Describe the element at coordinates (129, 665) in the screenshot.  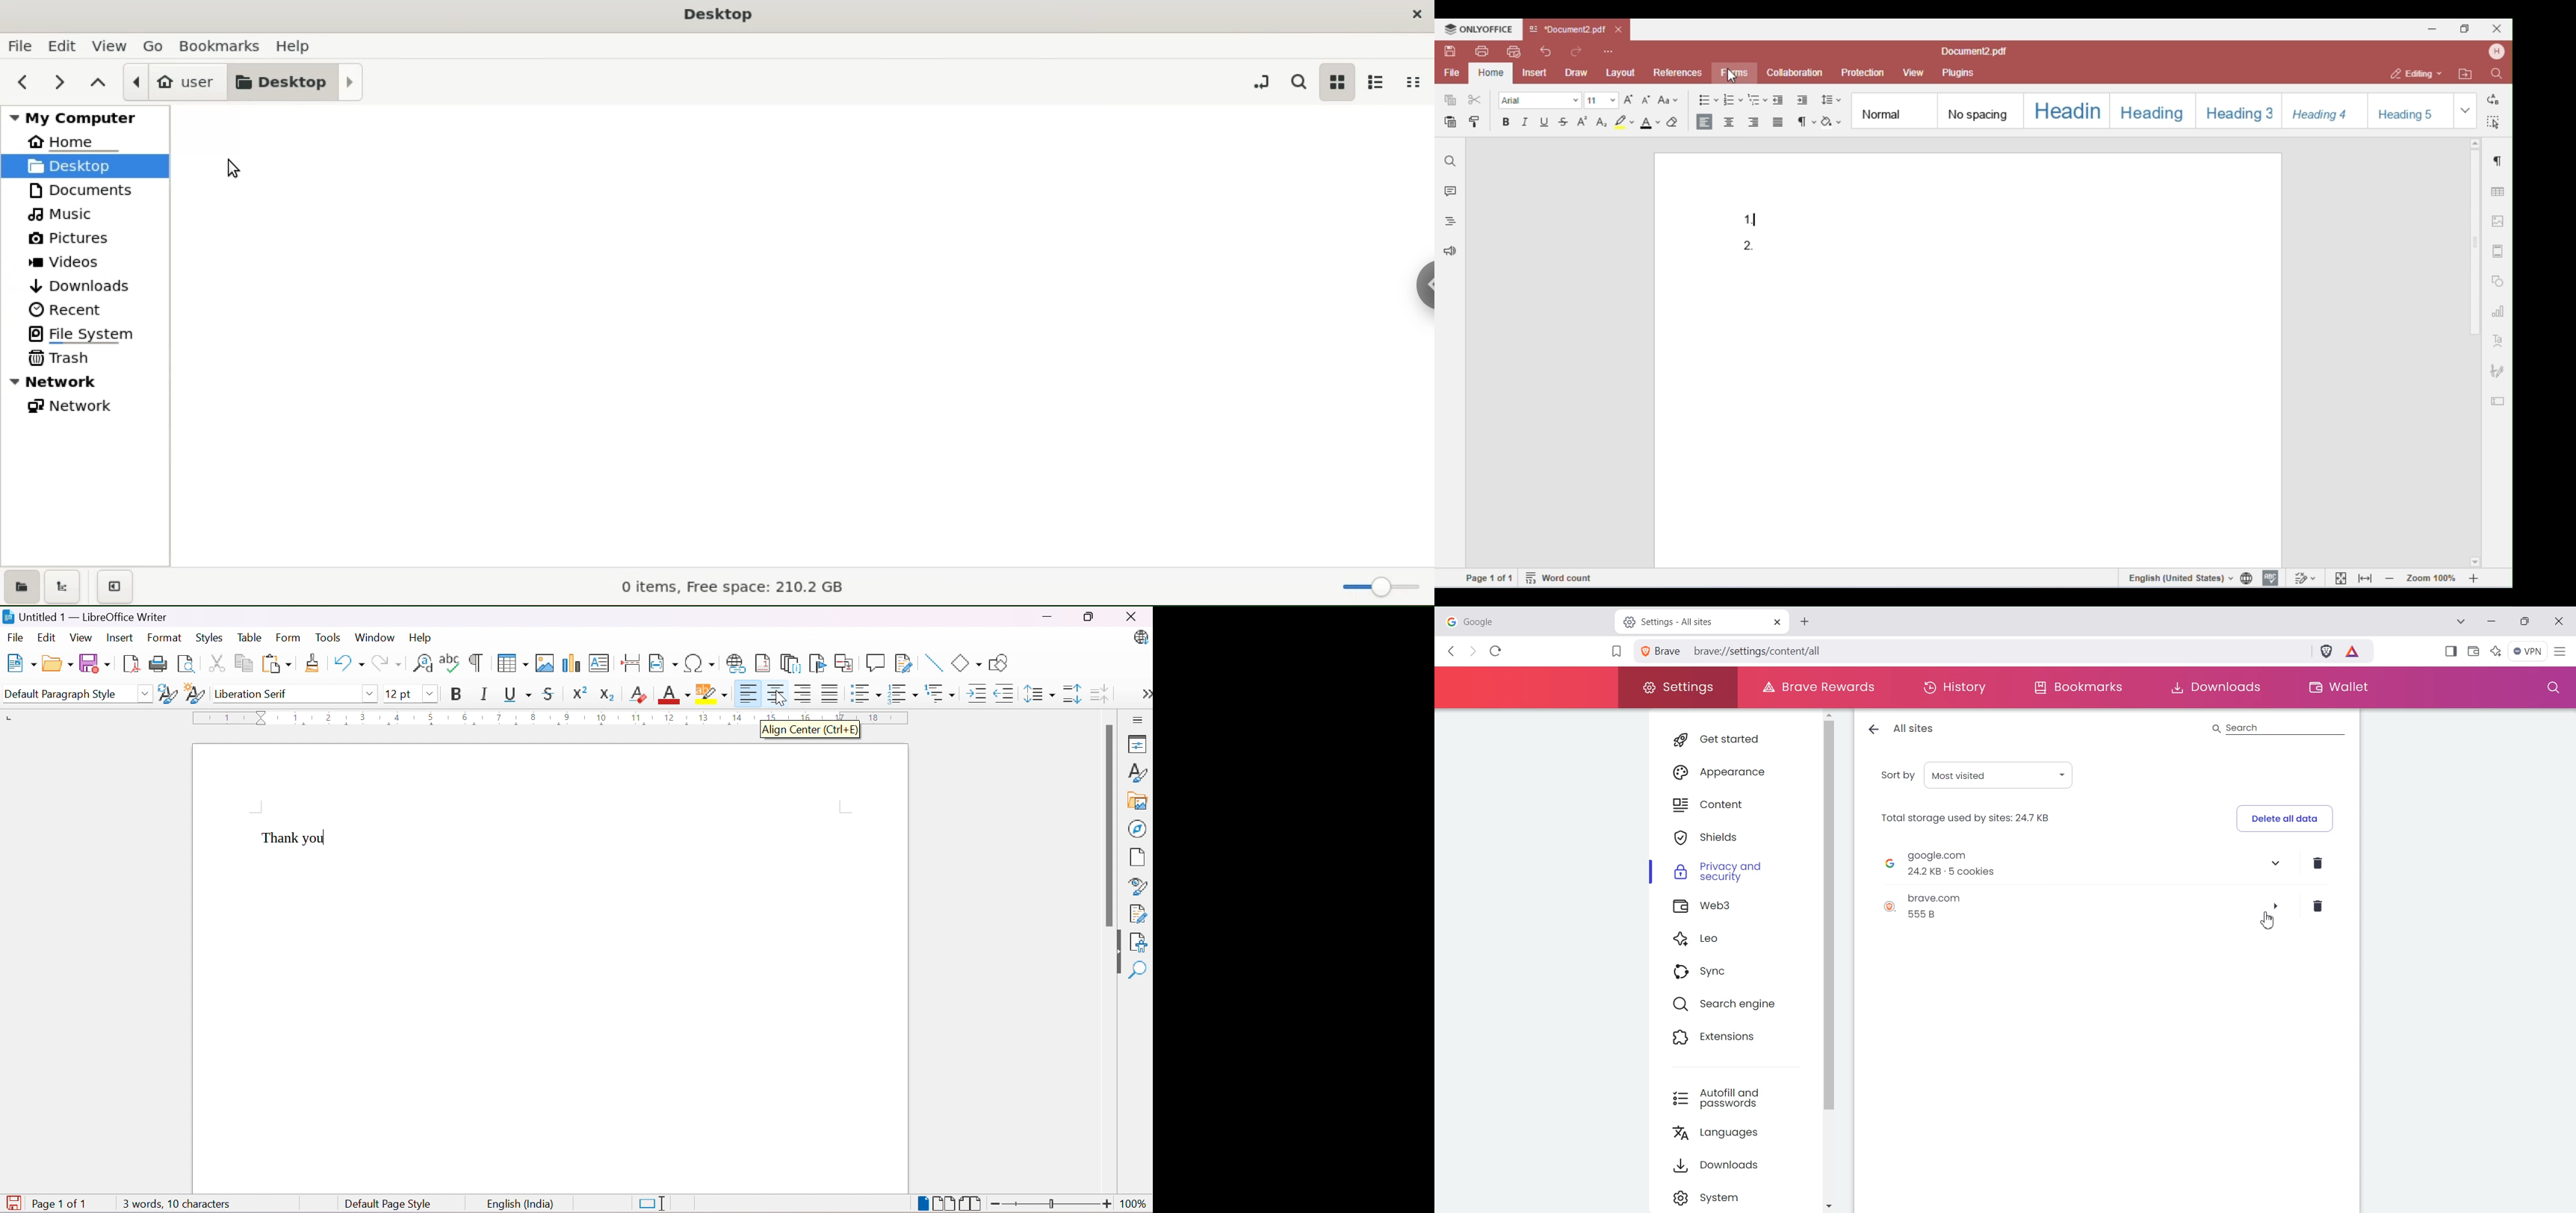
I see `Export as PDF` at that location.